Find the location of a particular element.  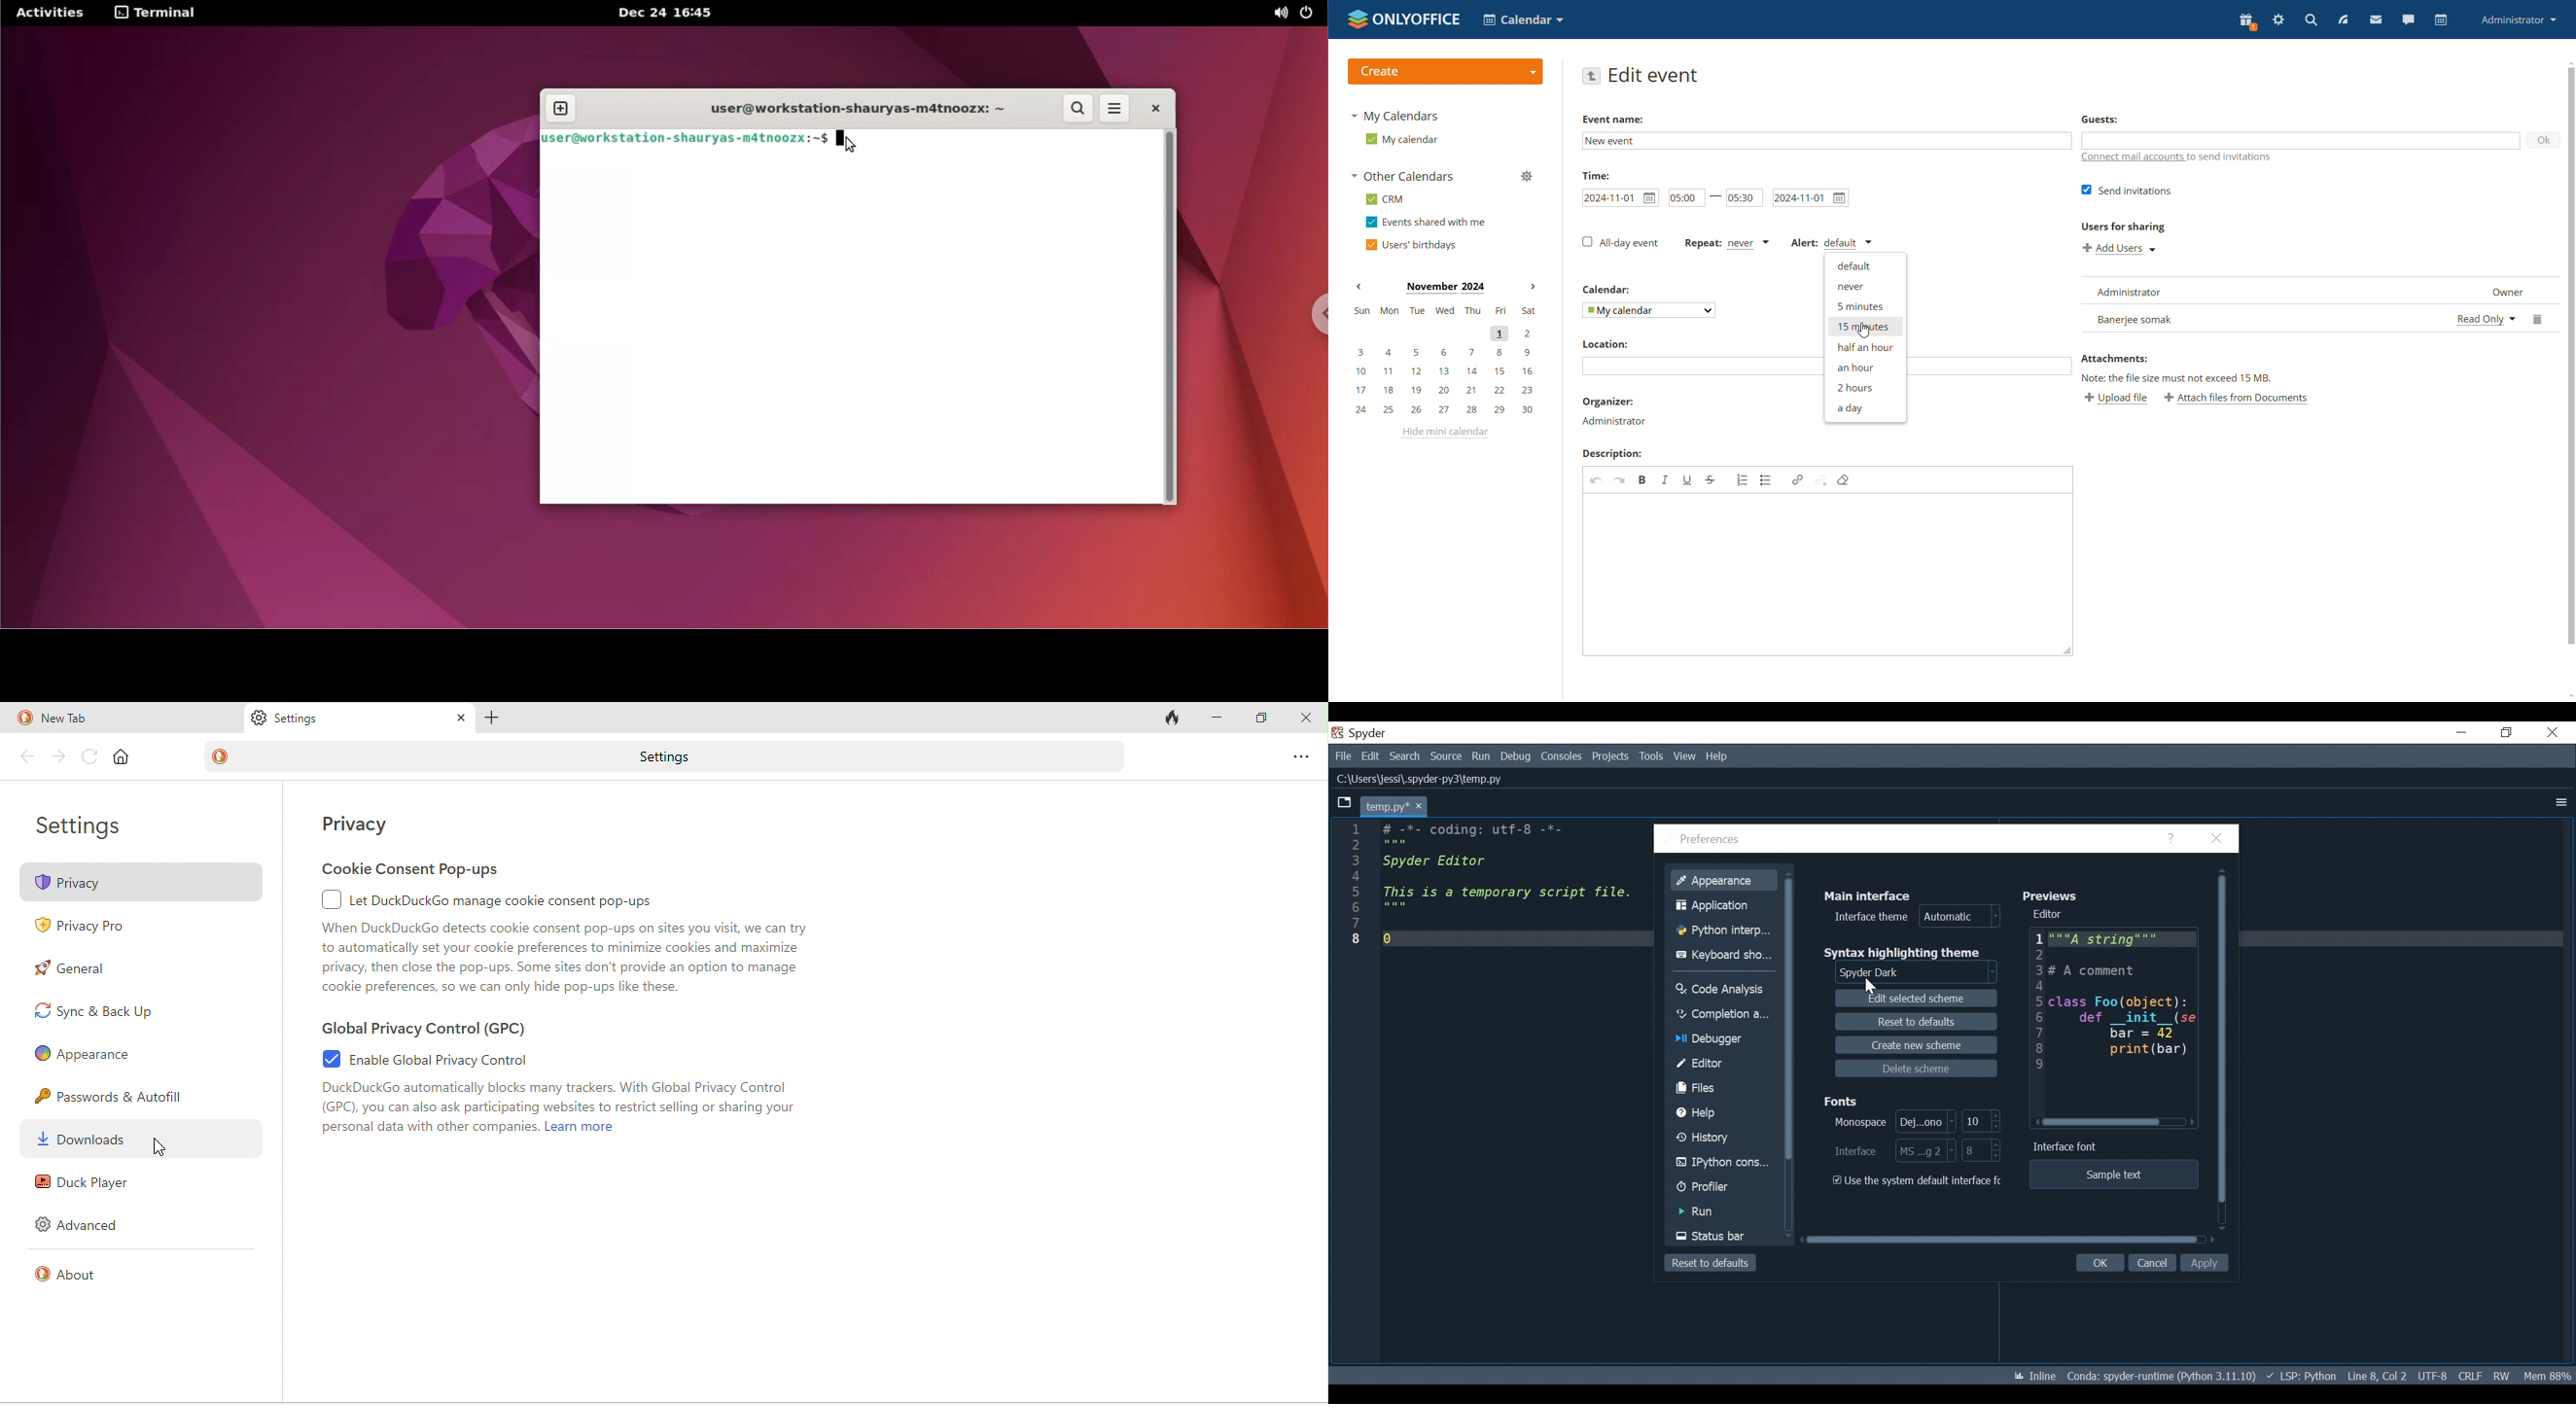

Help is located at coordinates (1717, 757).